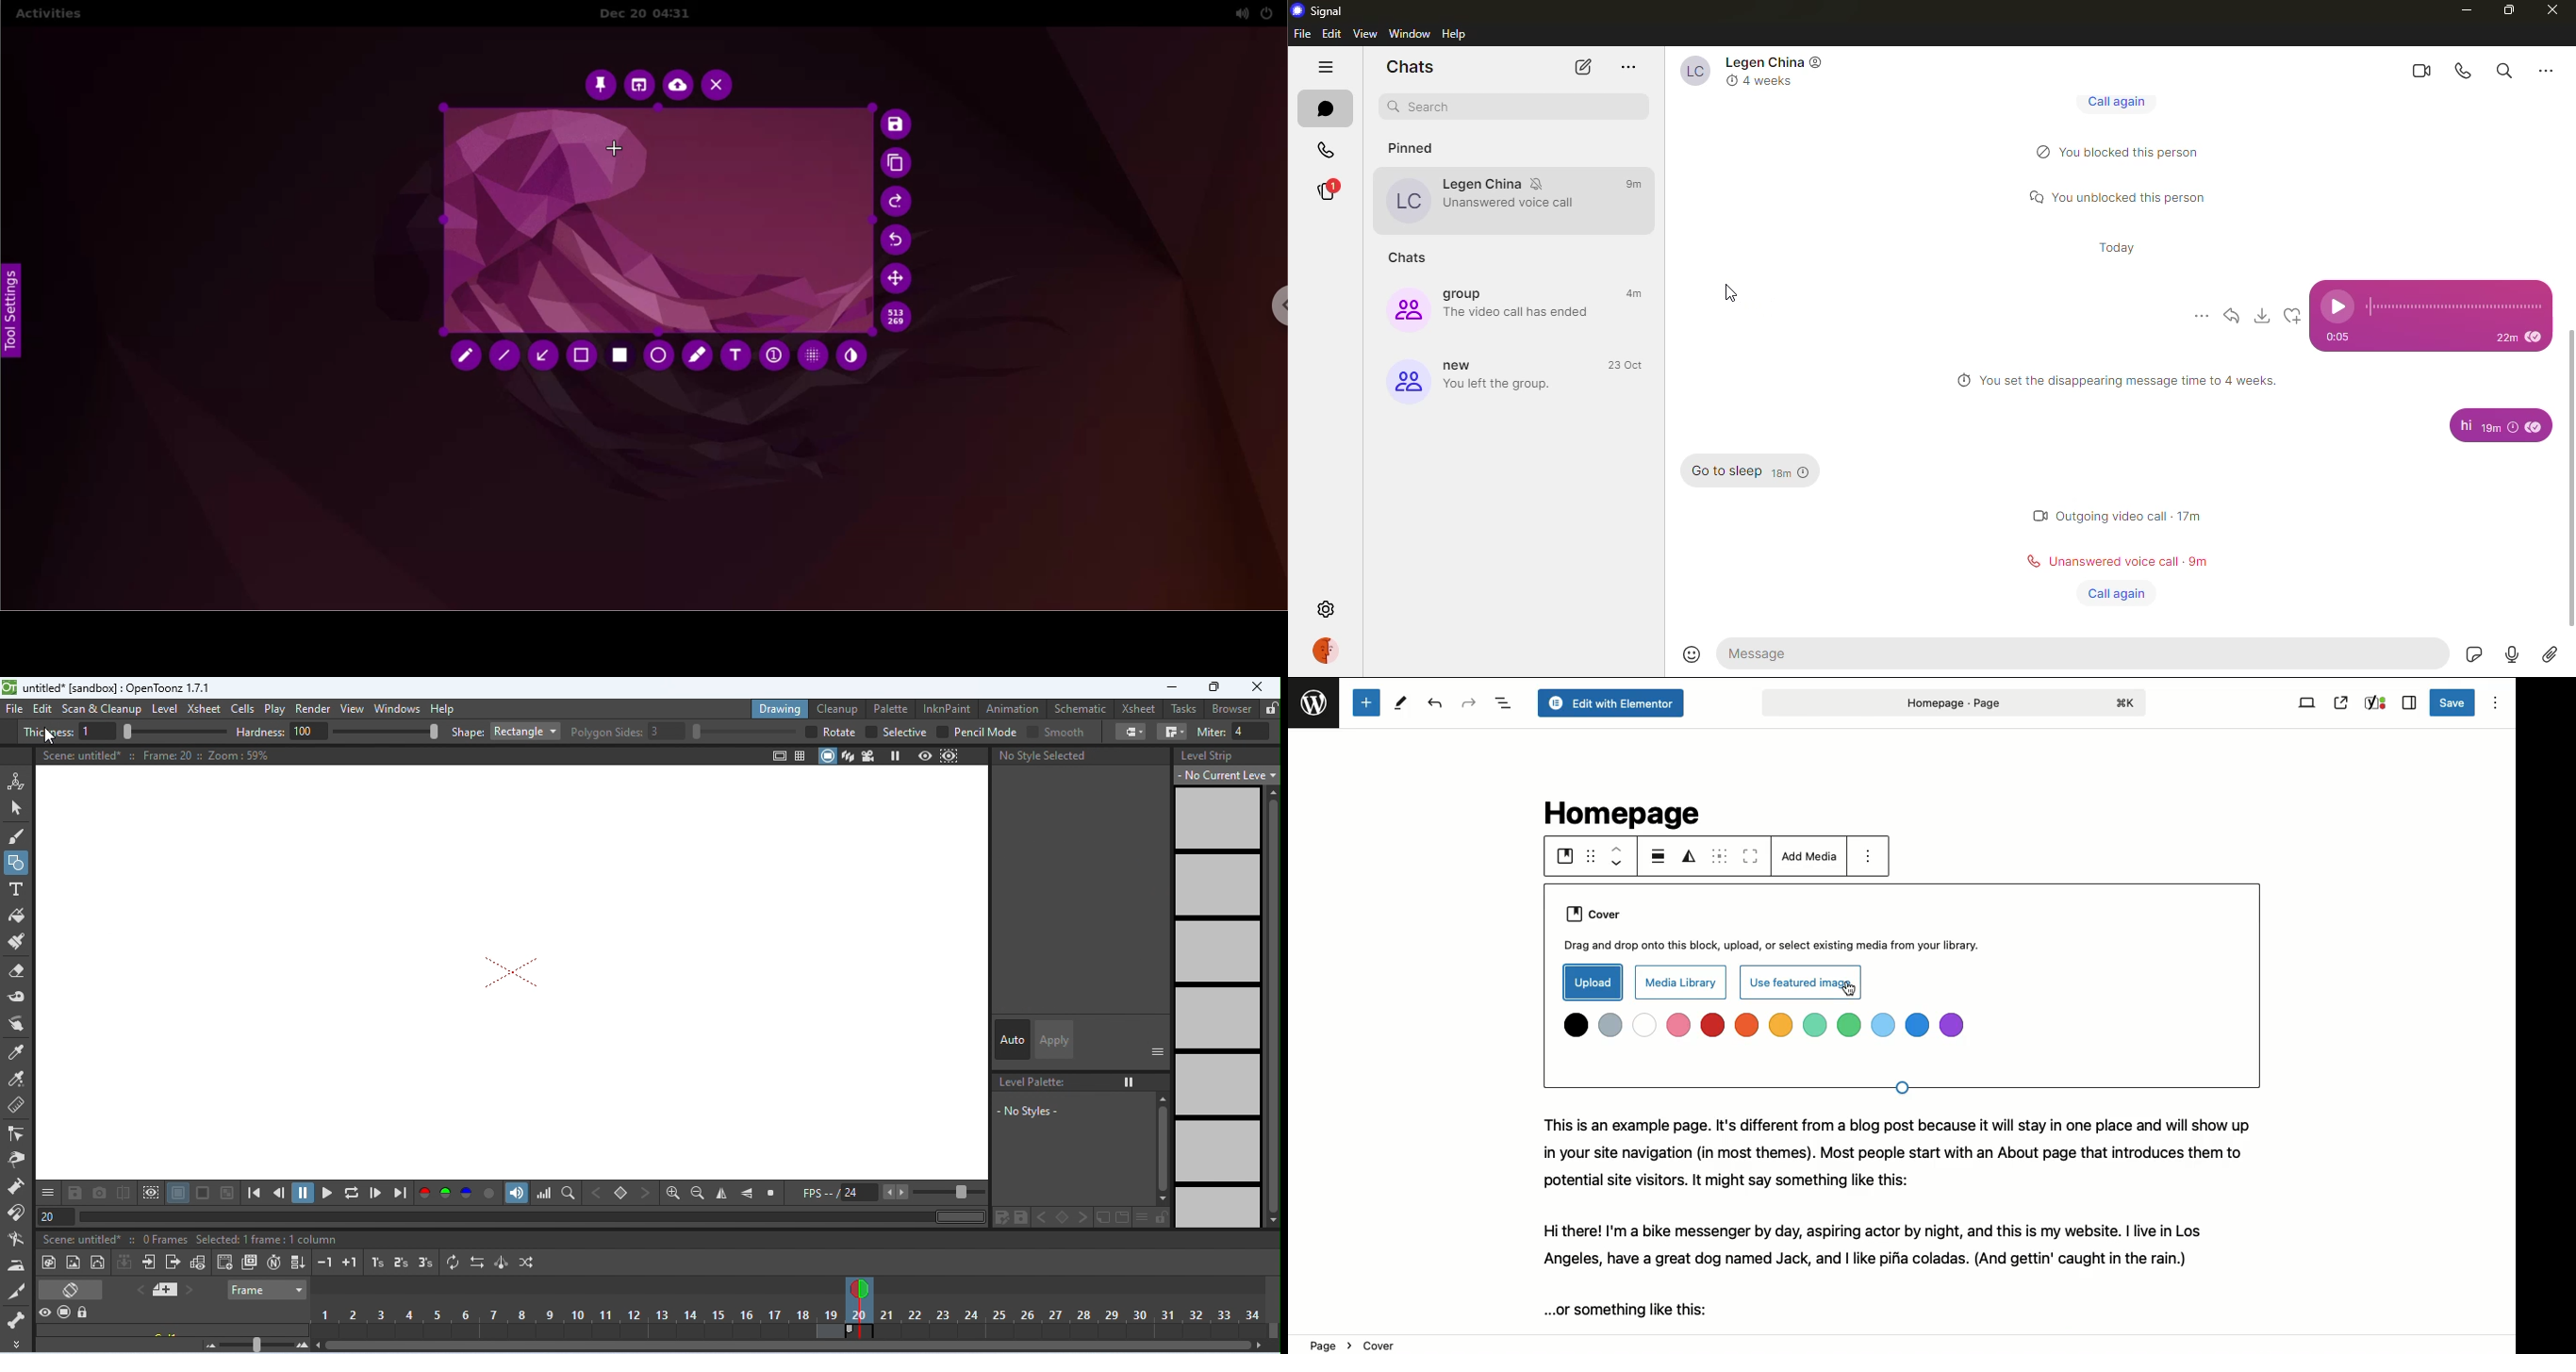 This screenshot has width=2576, height=1372. What do you see at coordinates (2462, 9) in the screenshot?
I see `minimize` at bounding box center [2462, 9].